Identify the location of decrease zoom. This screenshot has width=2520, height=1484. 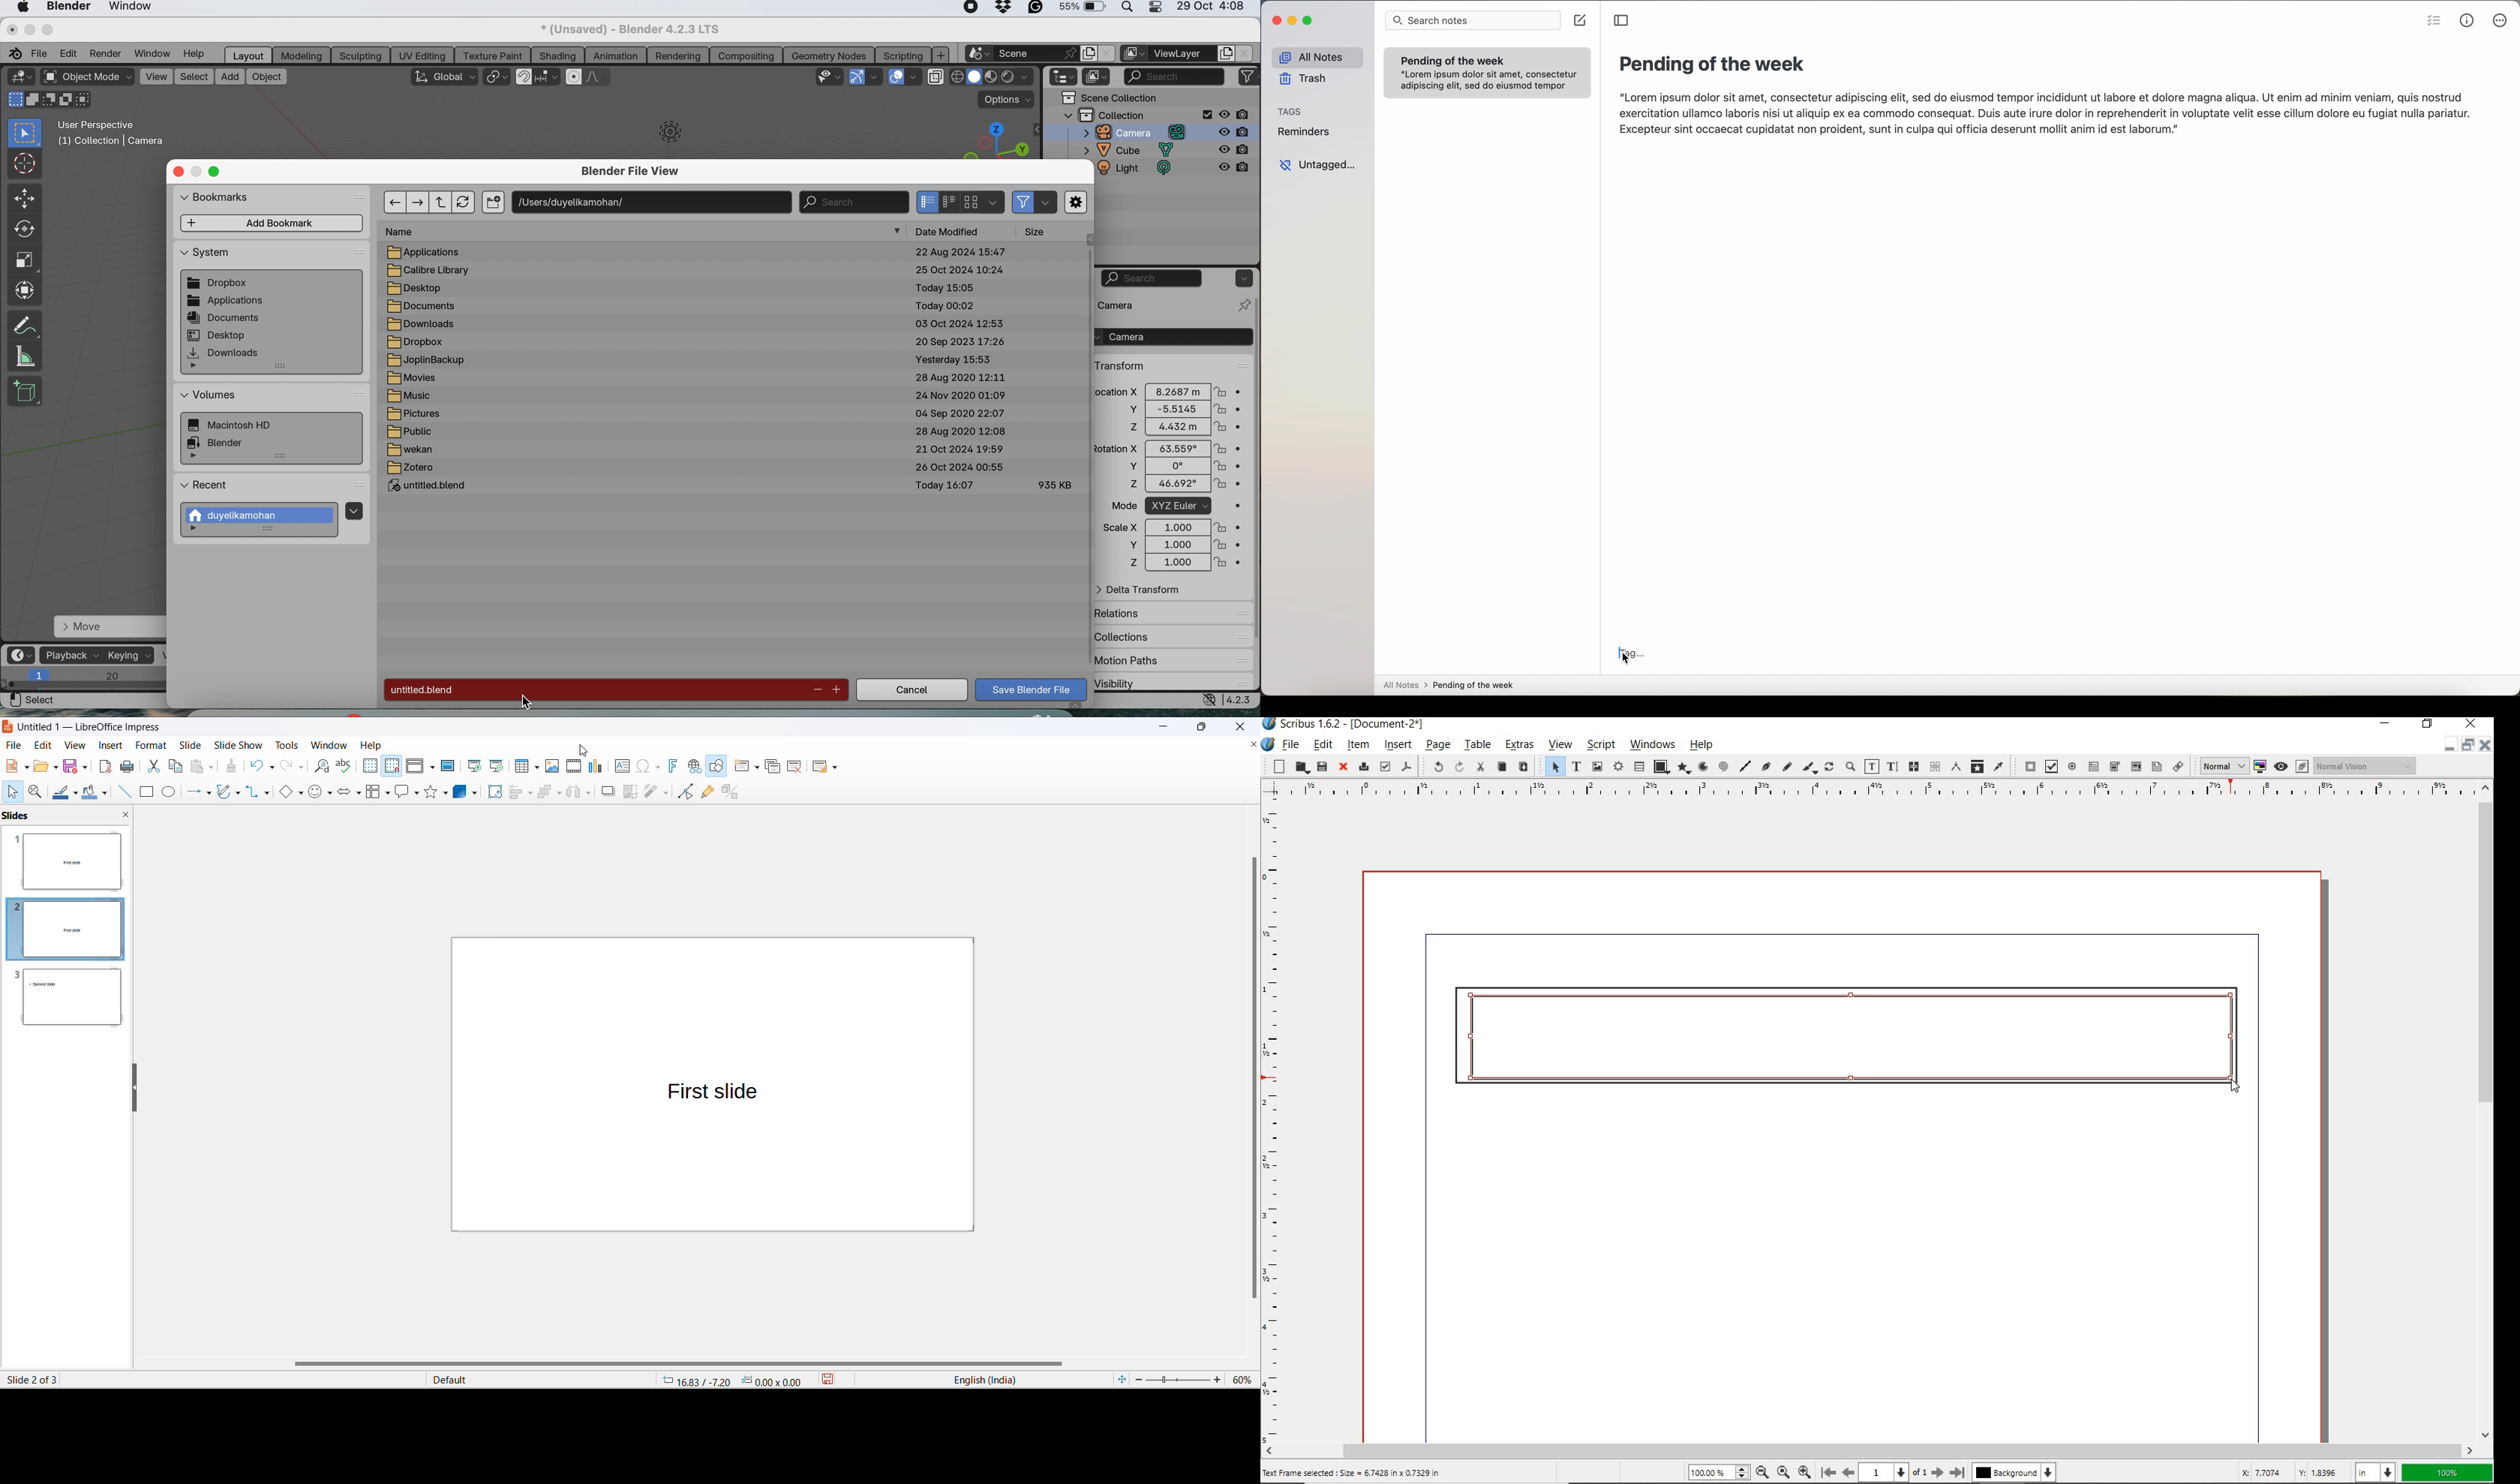
(1139, 1378).